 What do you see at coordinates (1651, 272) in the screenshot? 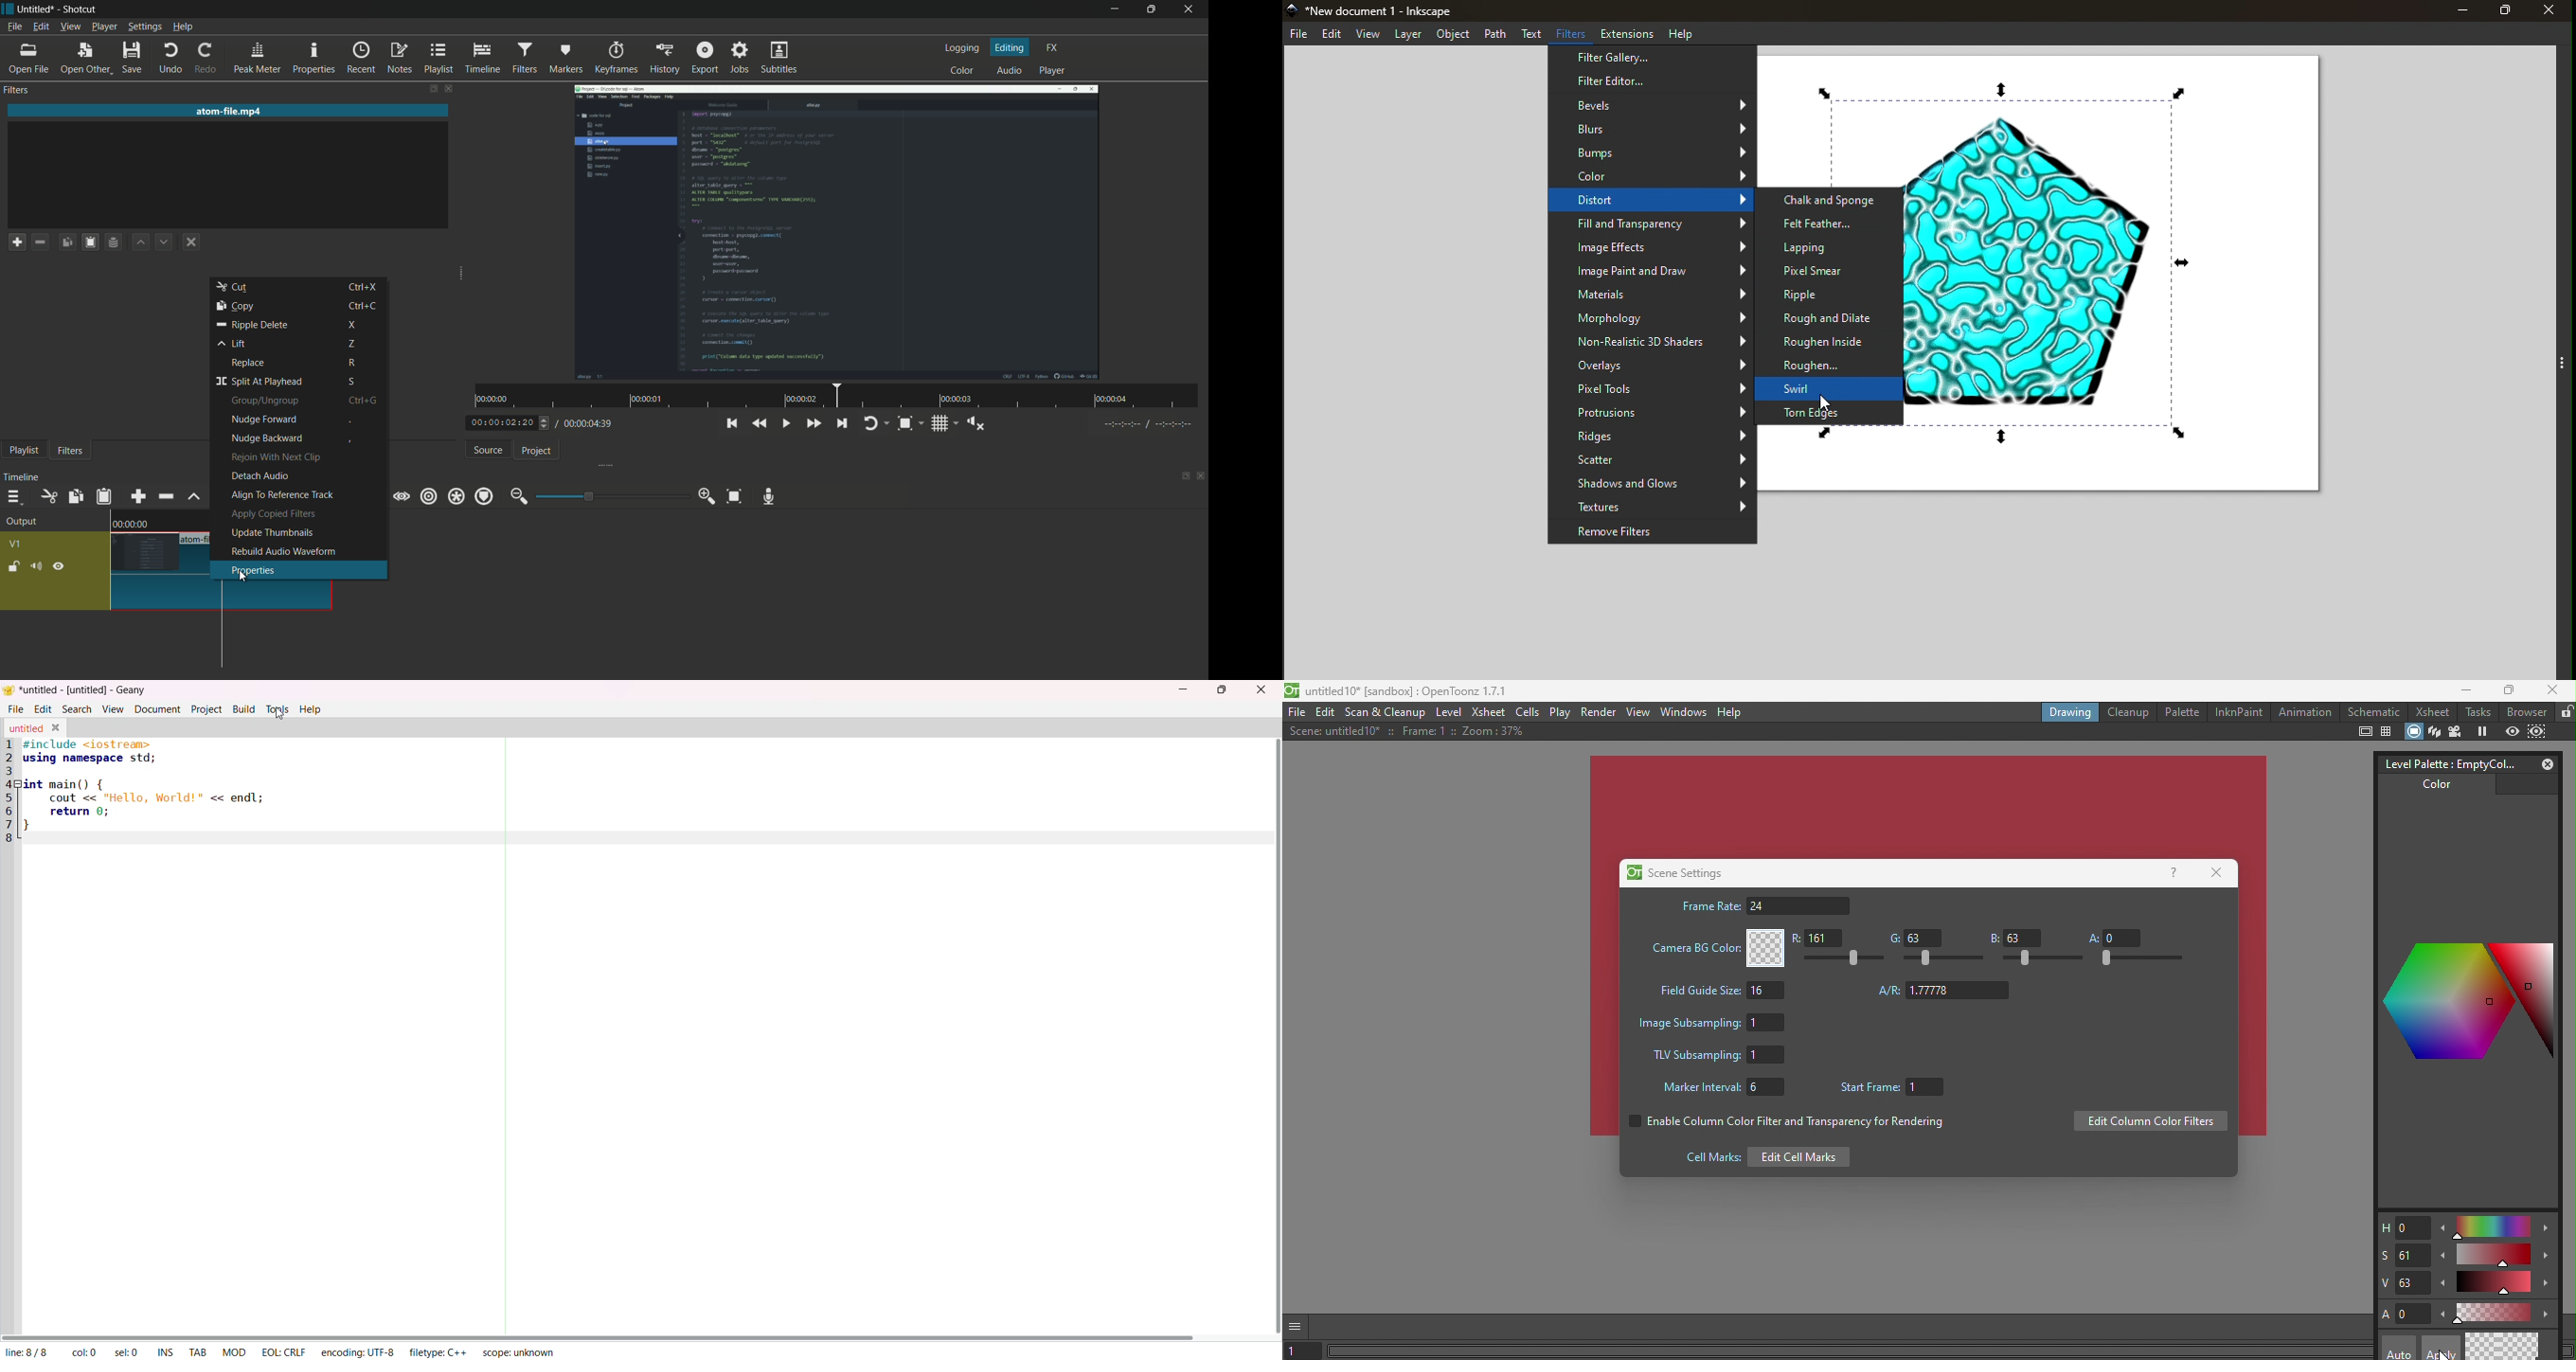
I see `Image Paint and Draw` at bounding box center [1651, 272].